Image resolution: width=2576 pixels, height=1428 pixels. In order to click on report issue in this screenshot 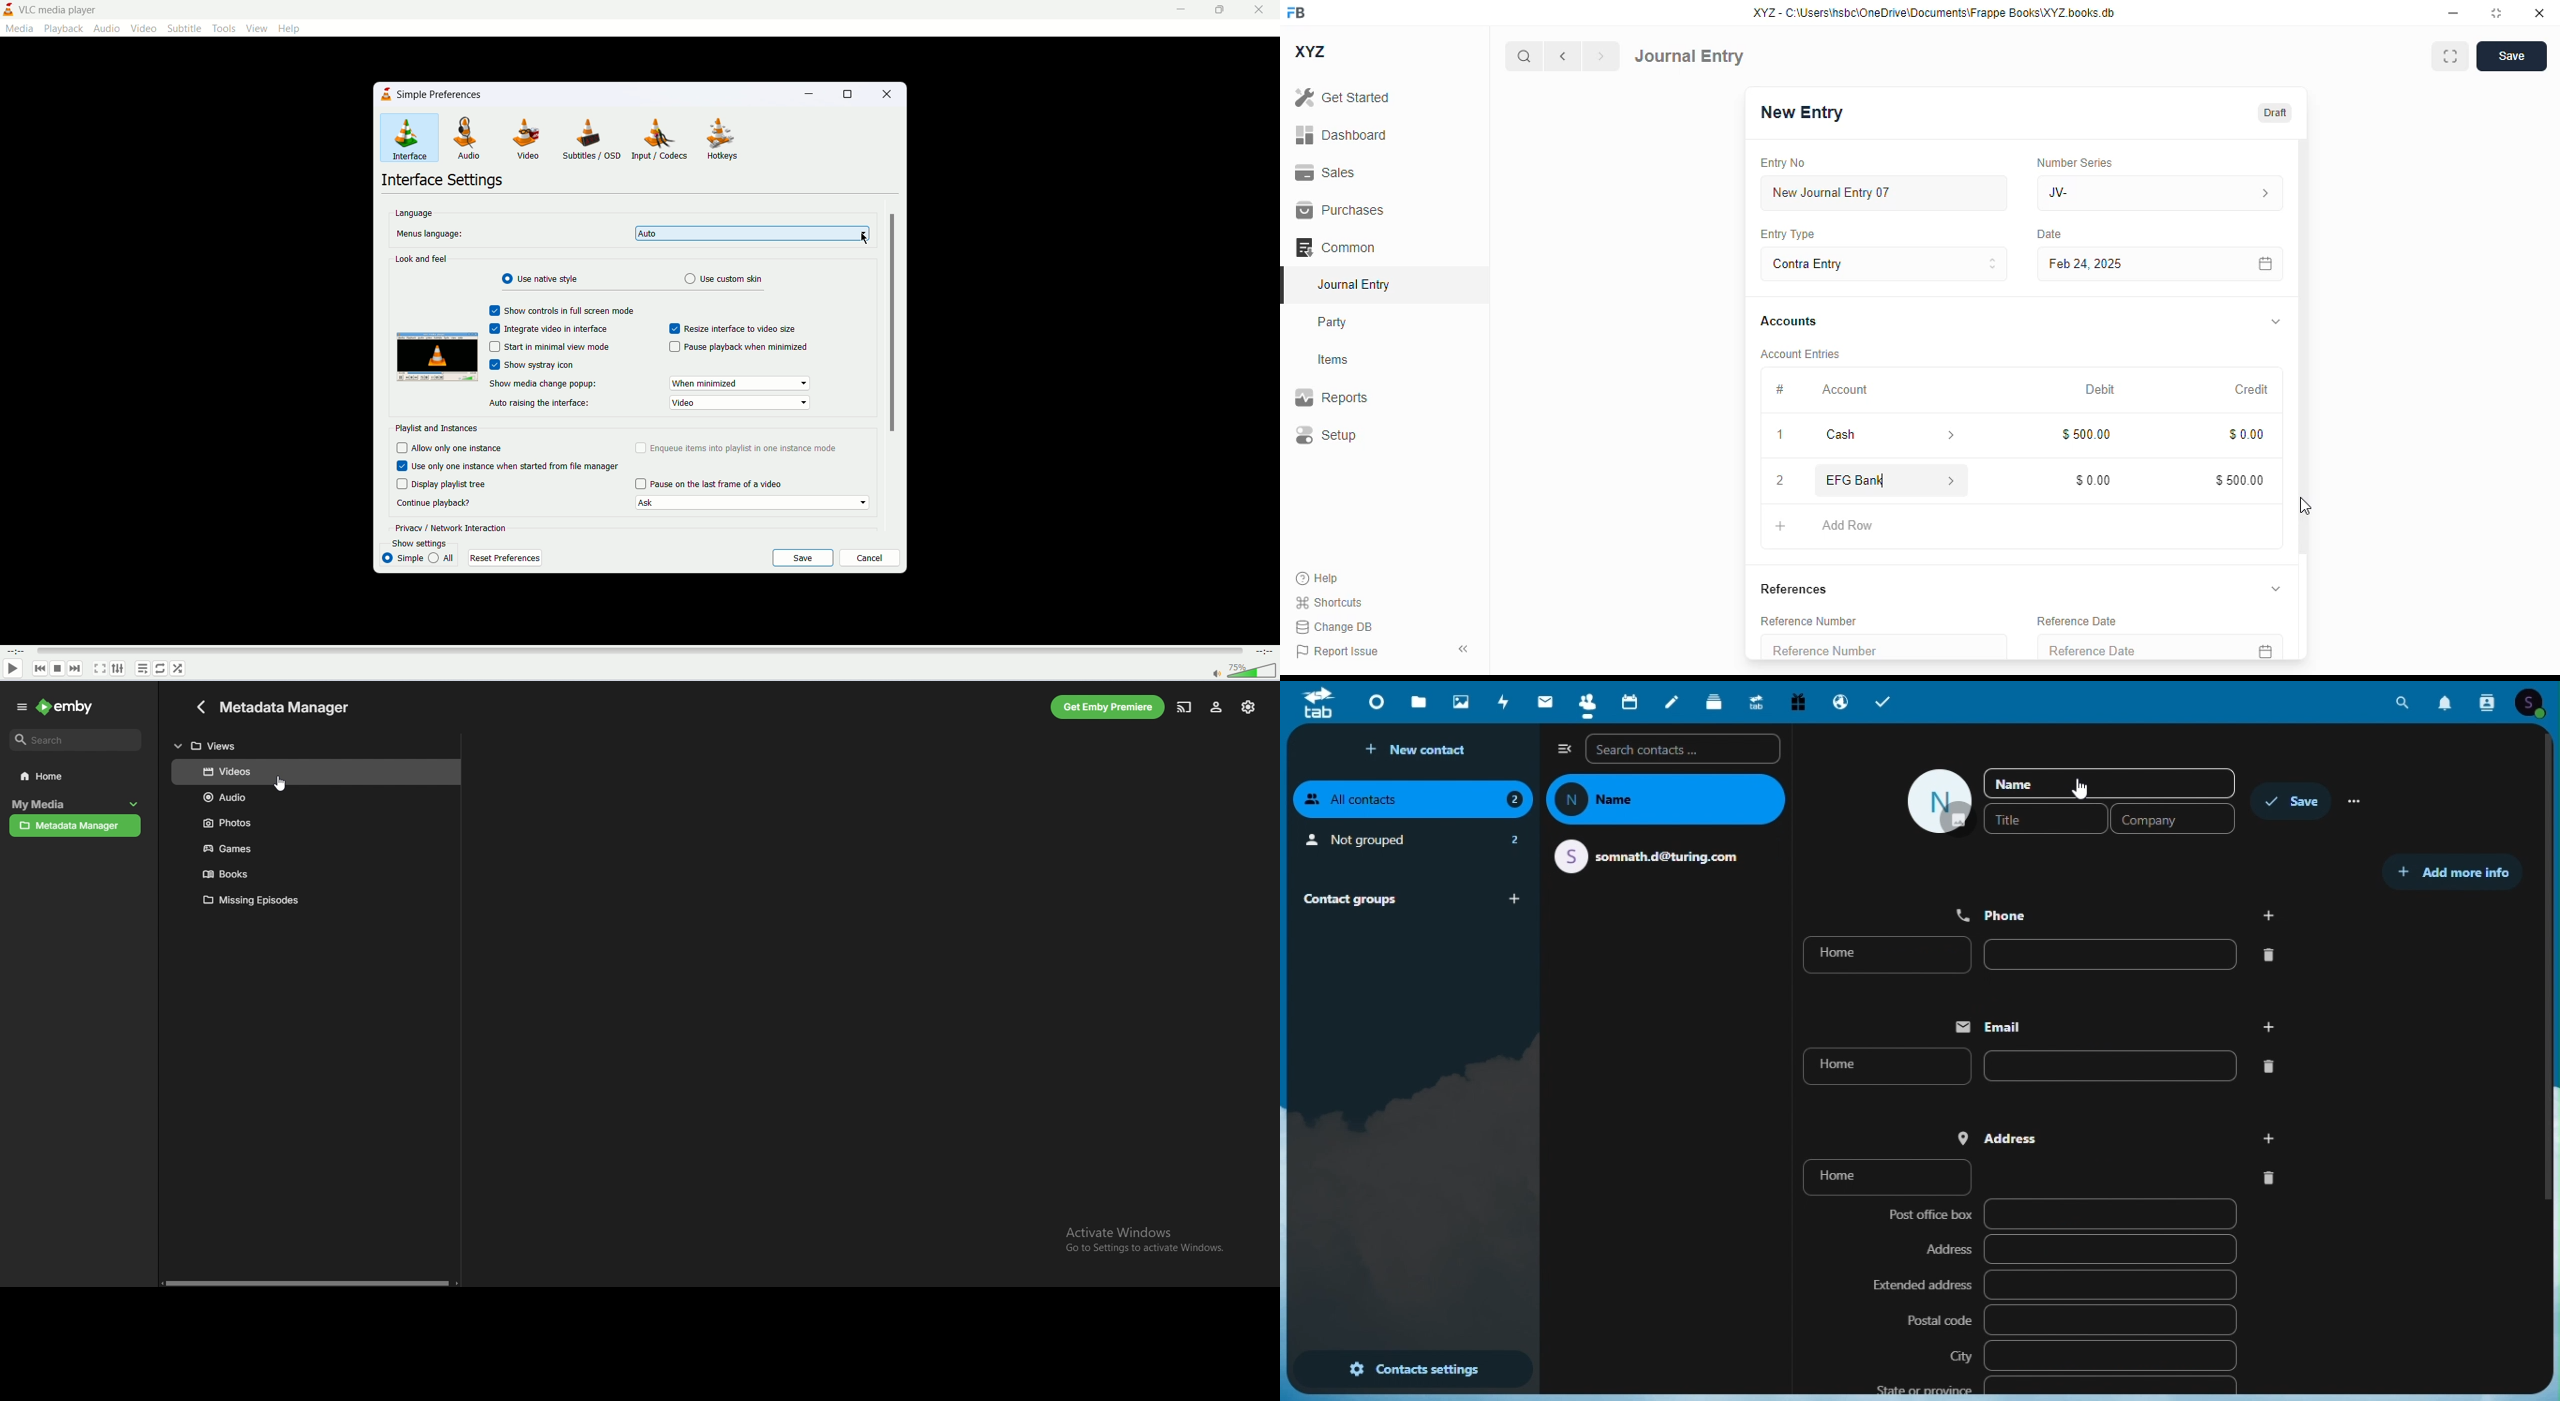, I will do `click(1337, 651)`.